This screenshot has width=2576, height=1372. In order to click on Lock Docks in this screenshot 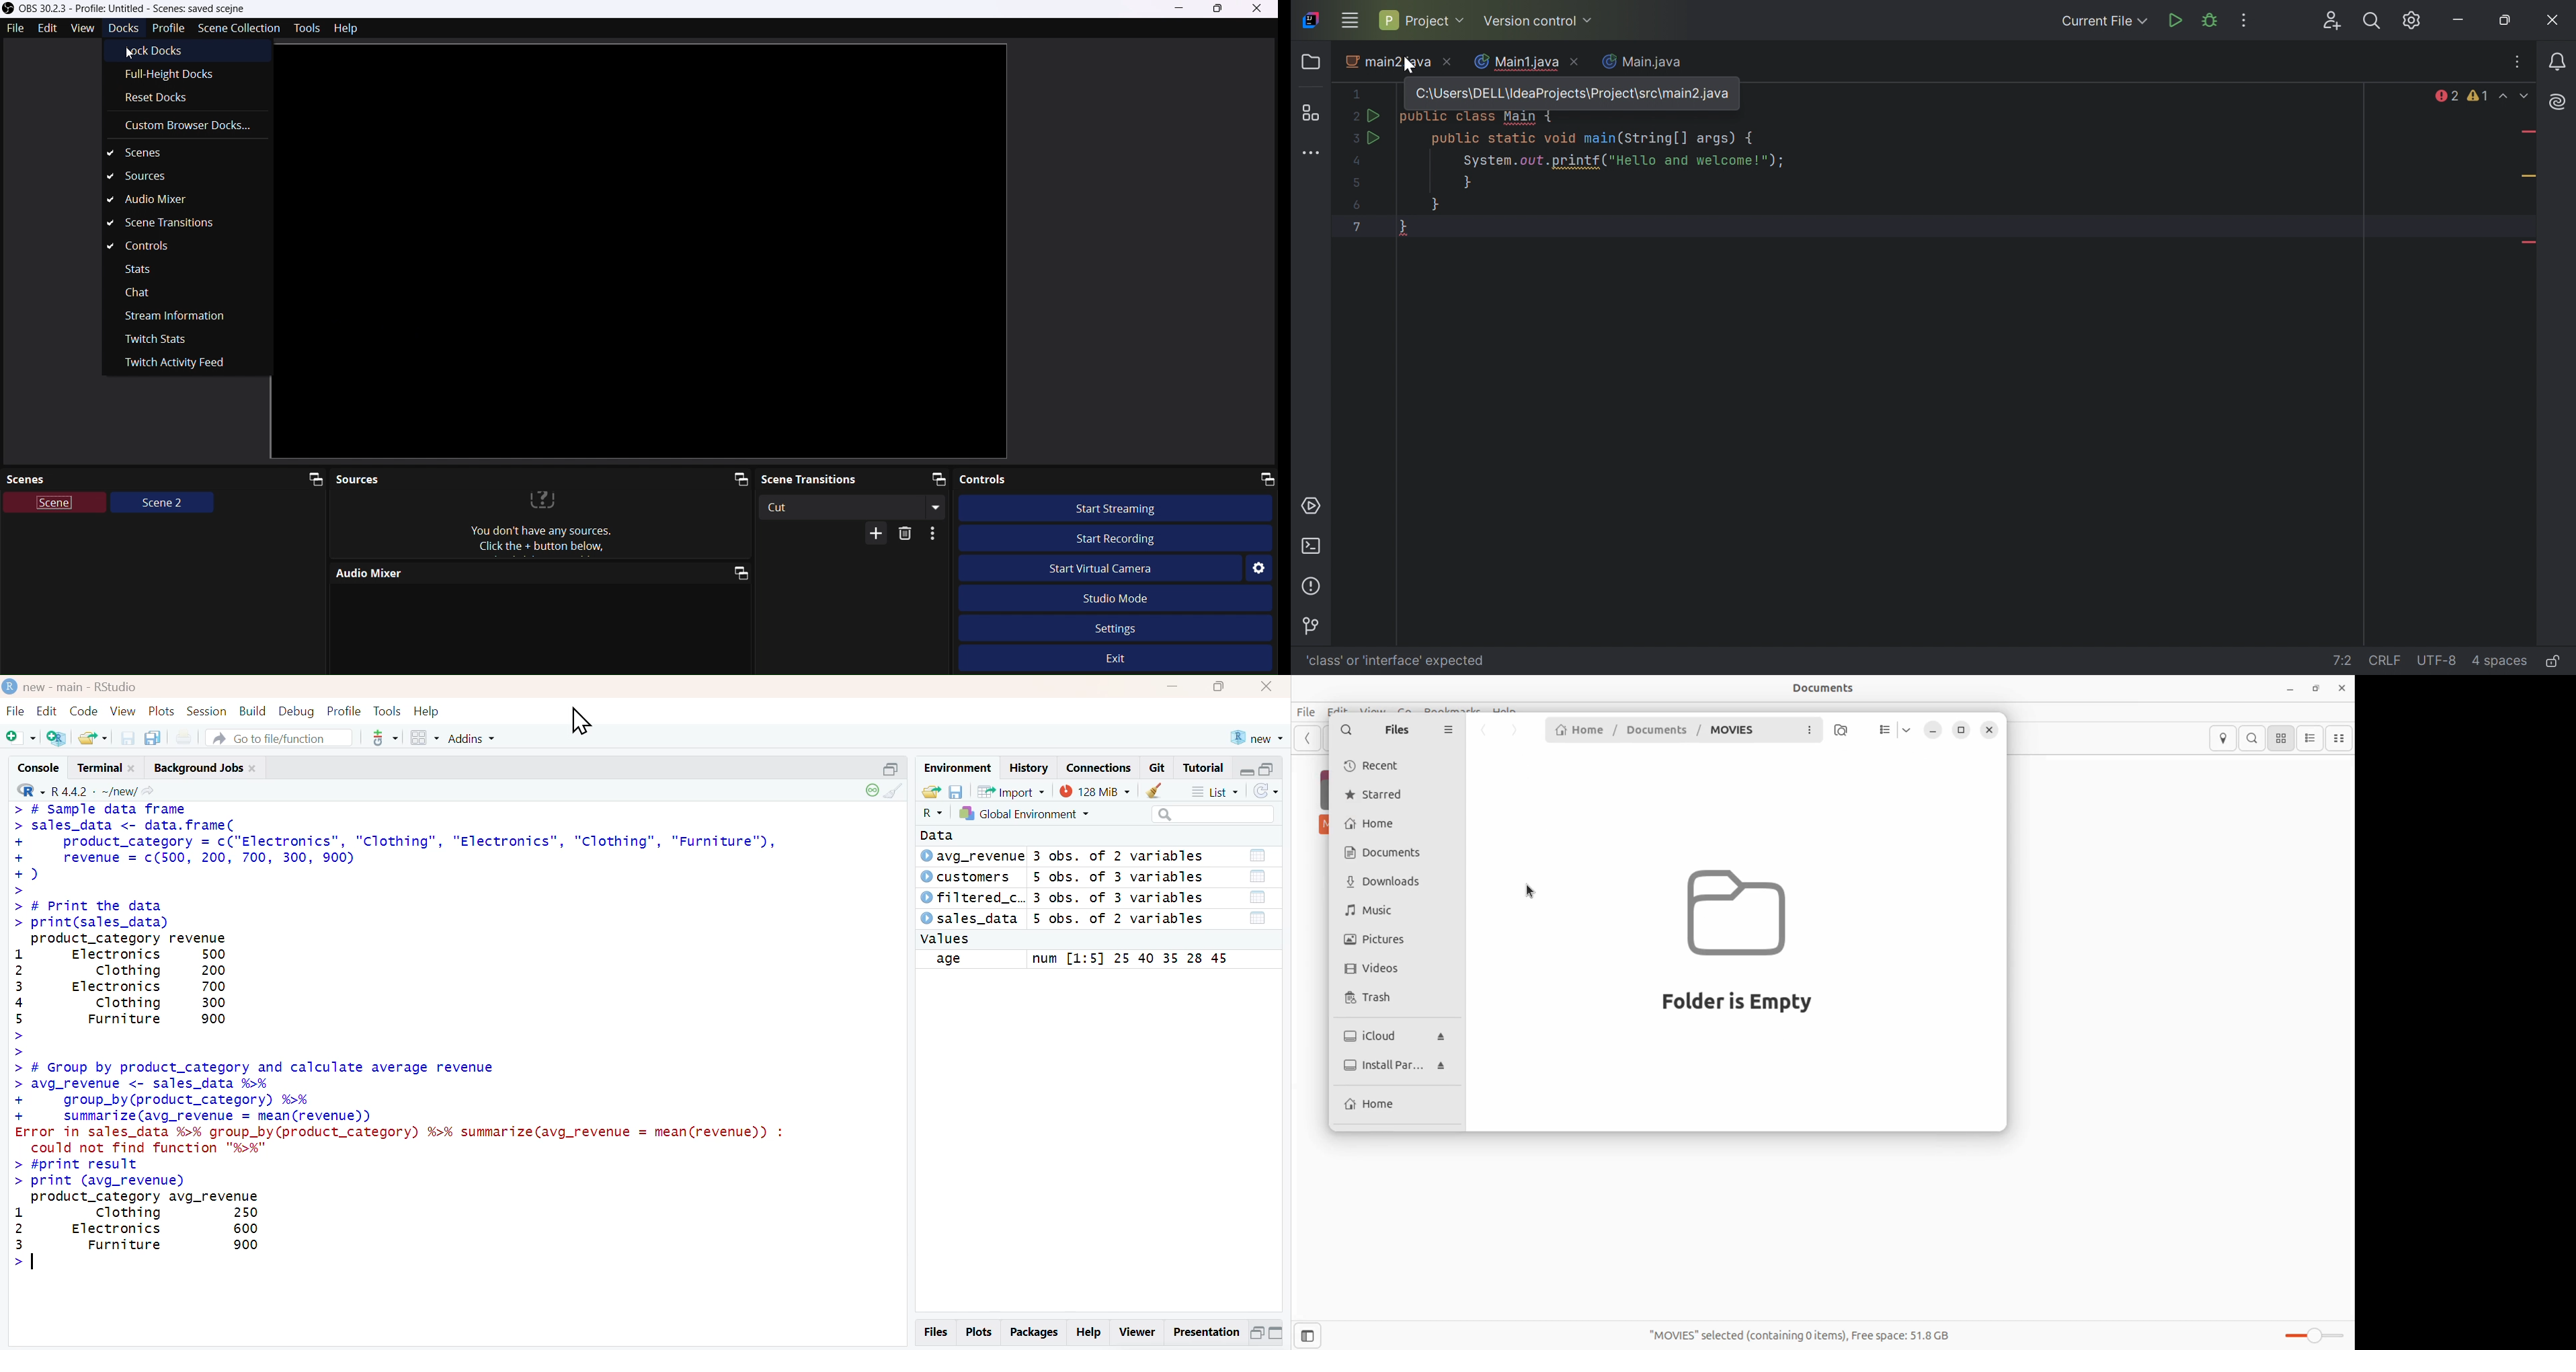, I will do `click(166, 53)`.